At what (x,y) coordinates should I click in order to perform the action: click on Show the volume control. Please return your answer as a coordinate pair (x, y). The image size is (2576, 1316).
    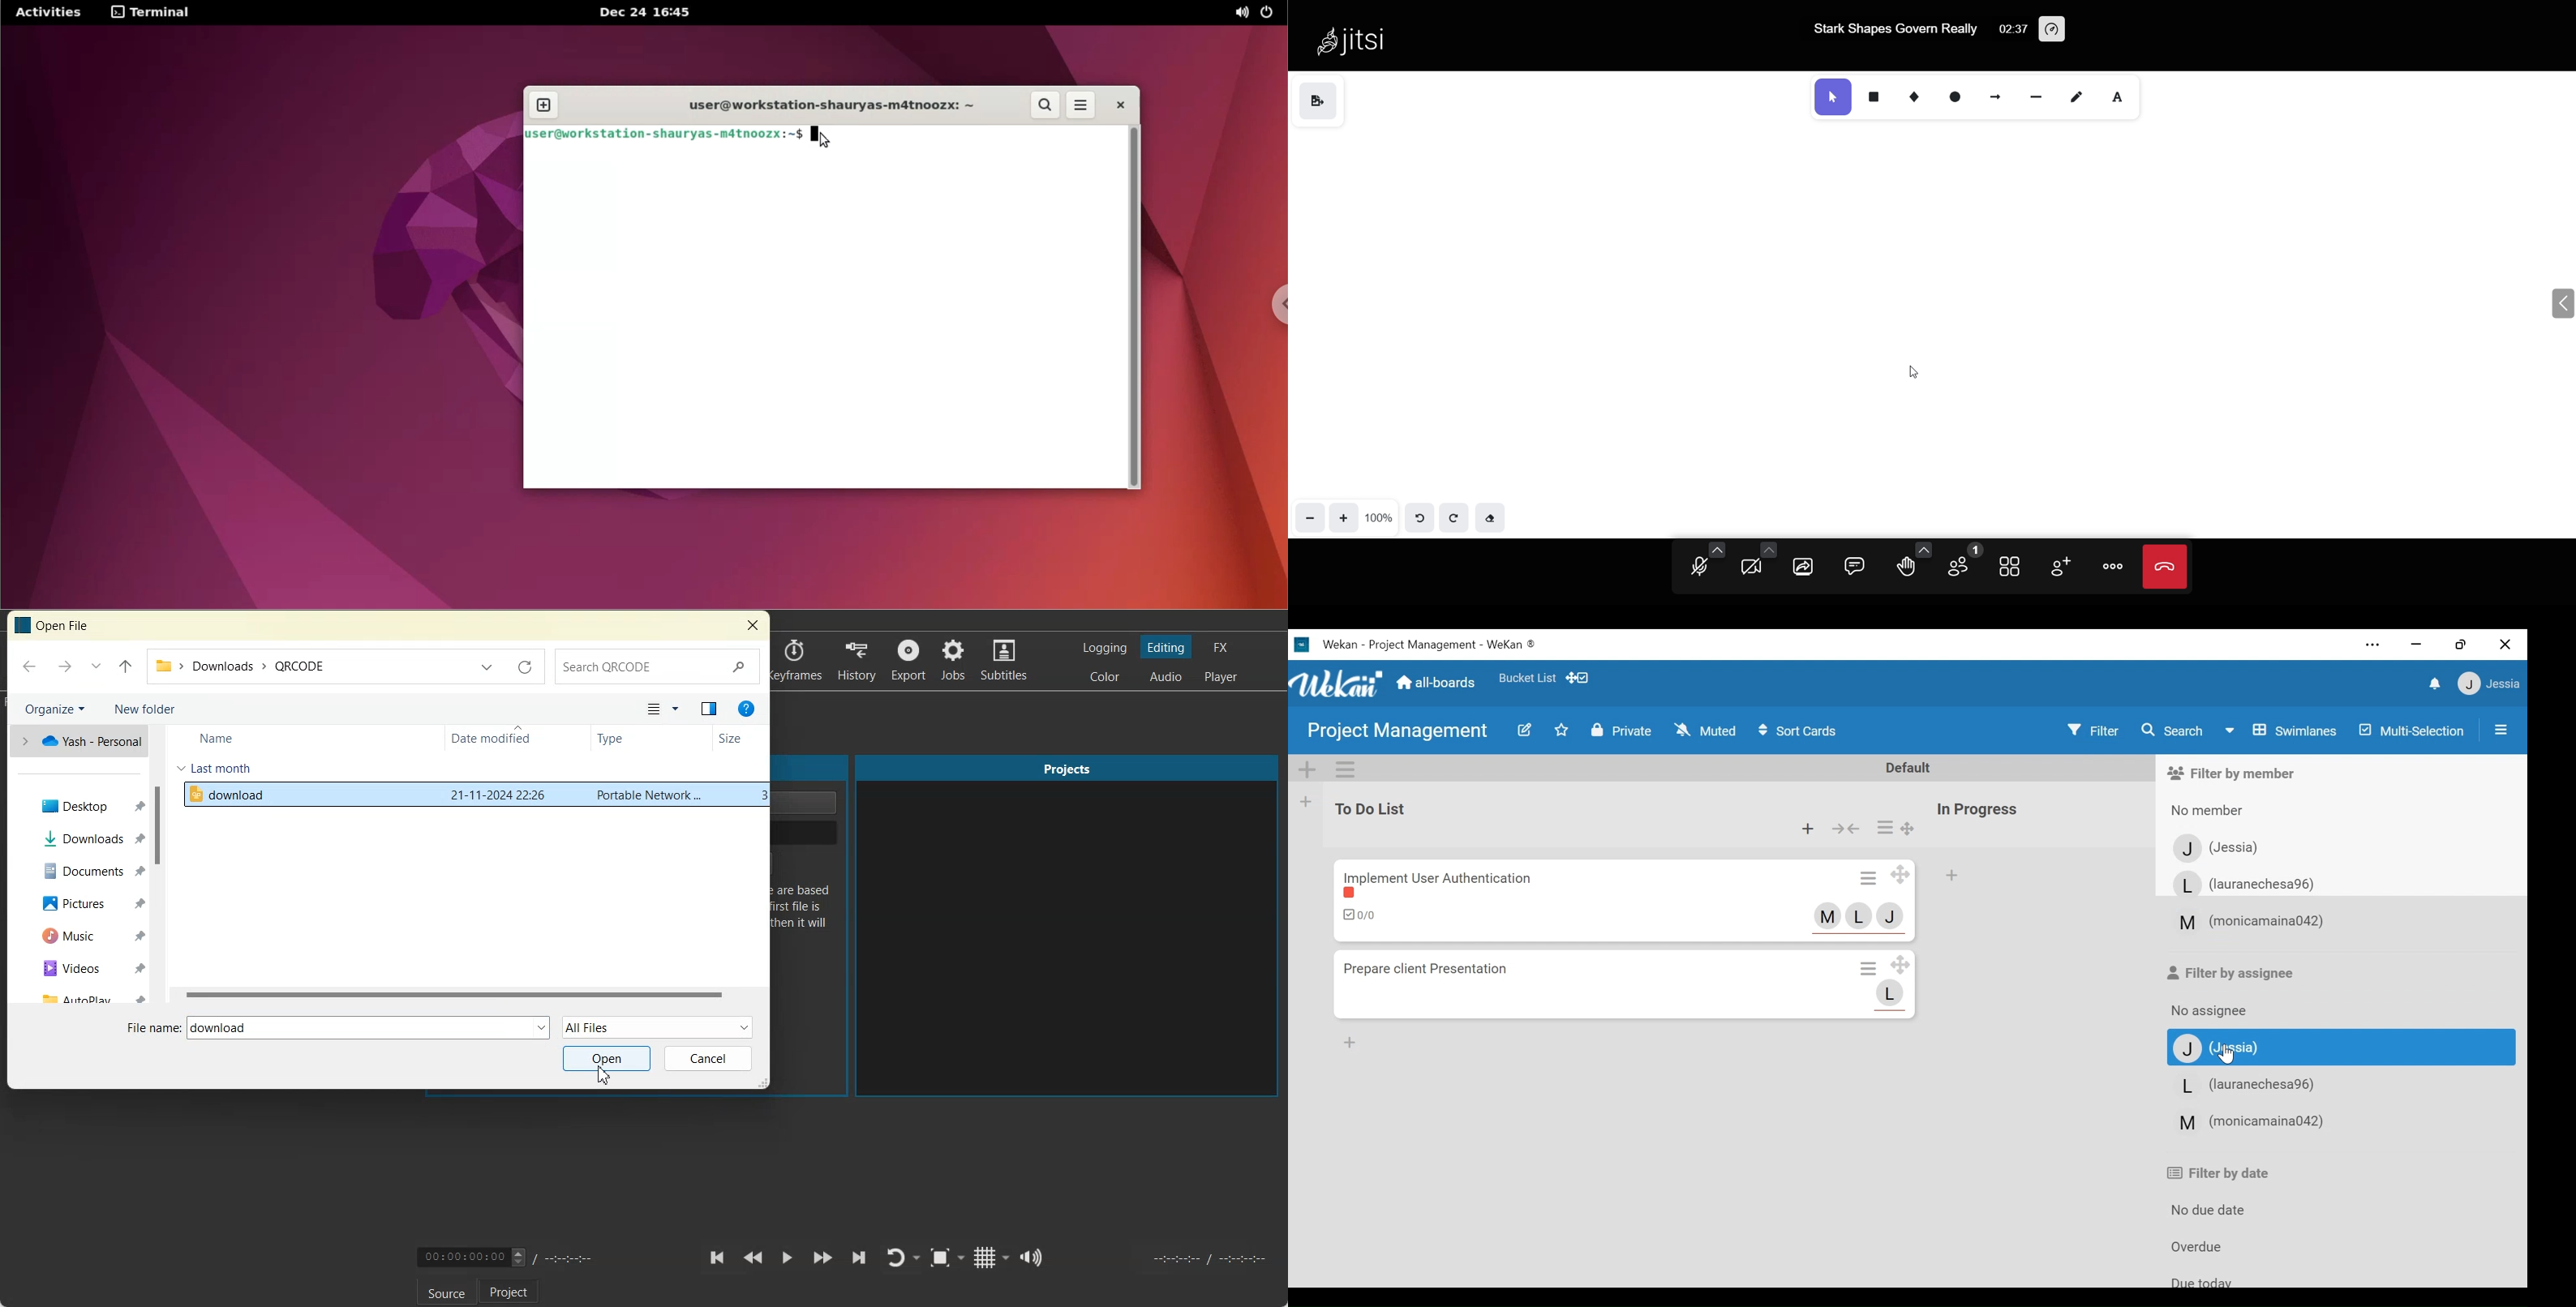
    Looking at the image, I should click on (1033, 1258).